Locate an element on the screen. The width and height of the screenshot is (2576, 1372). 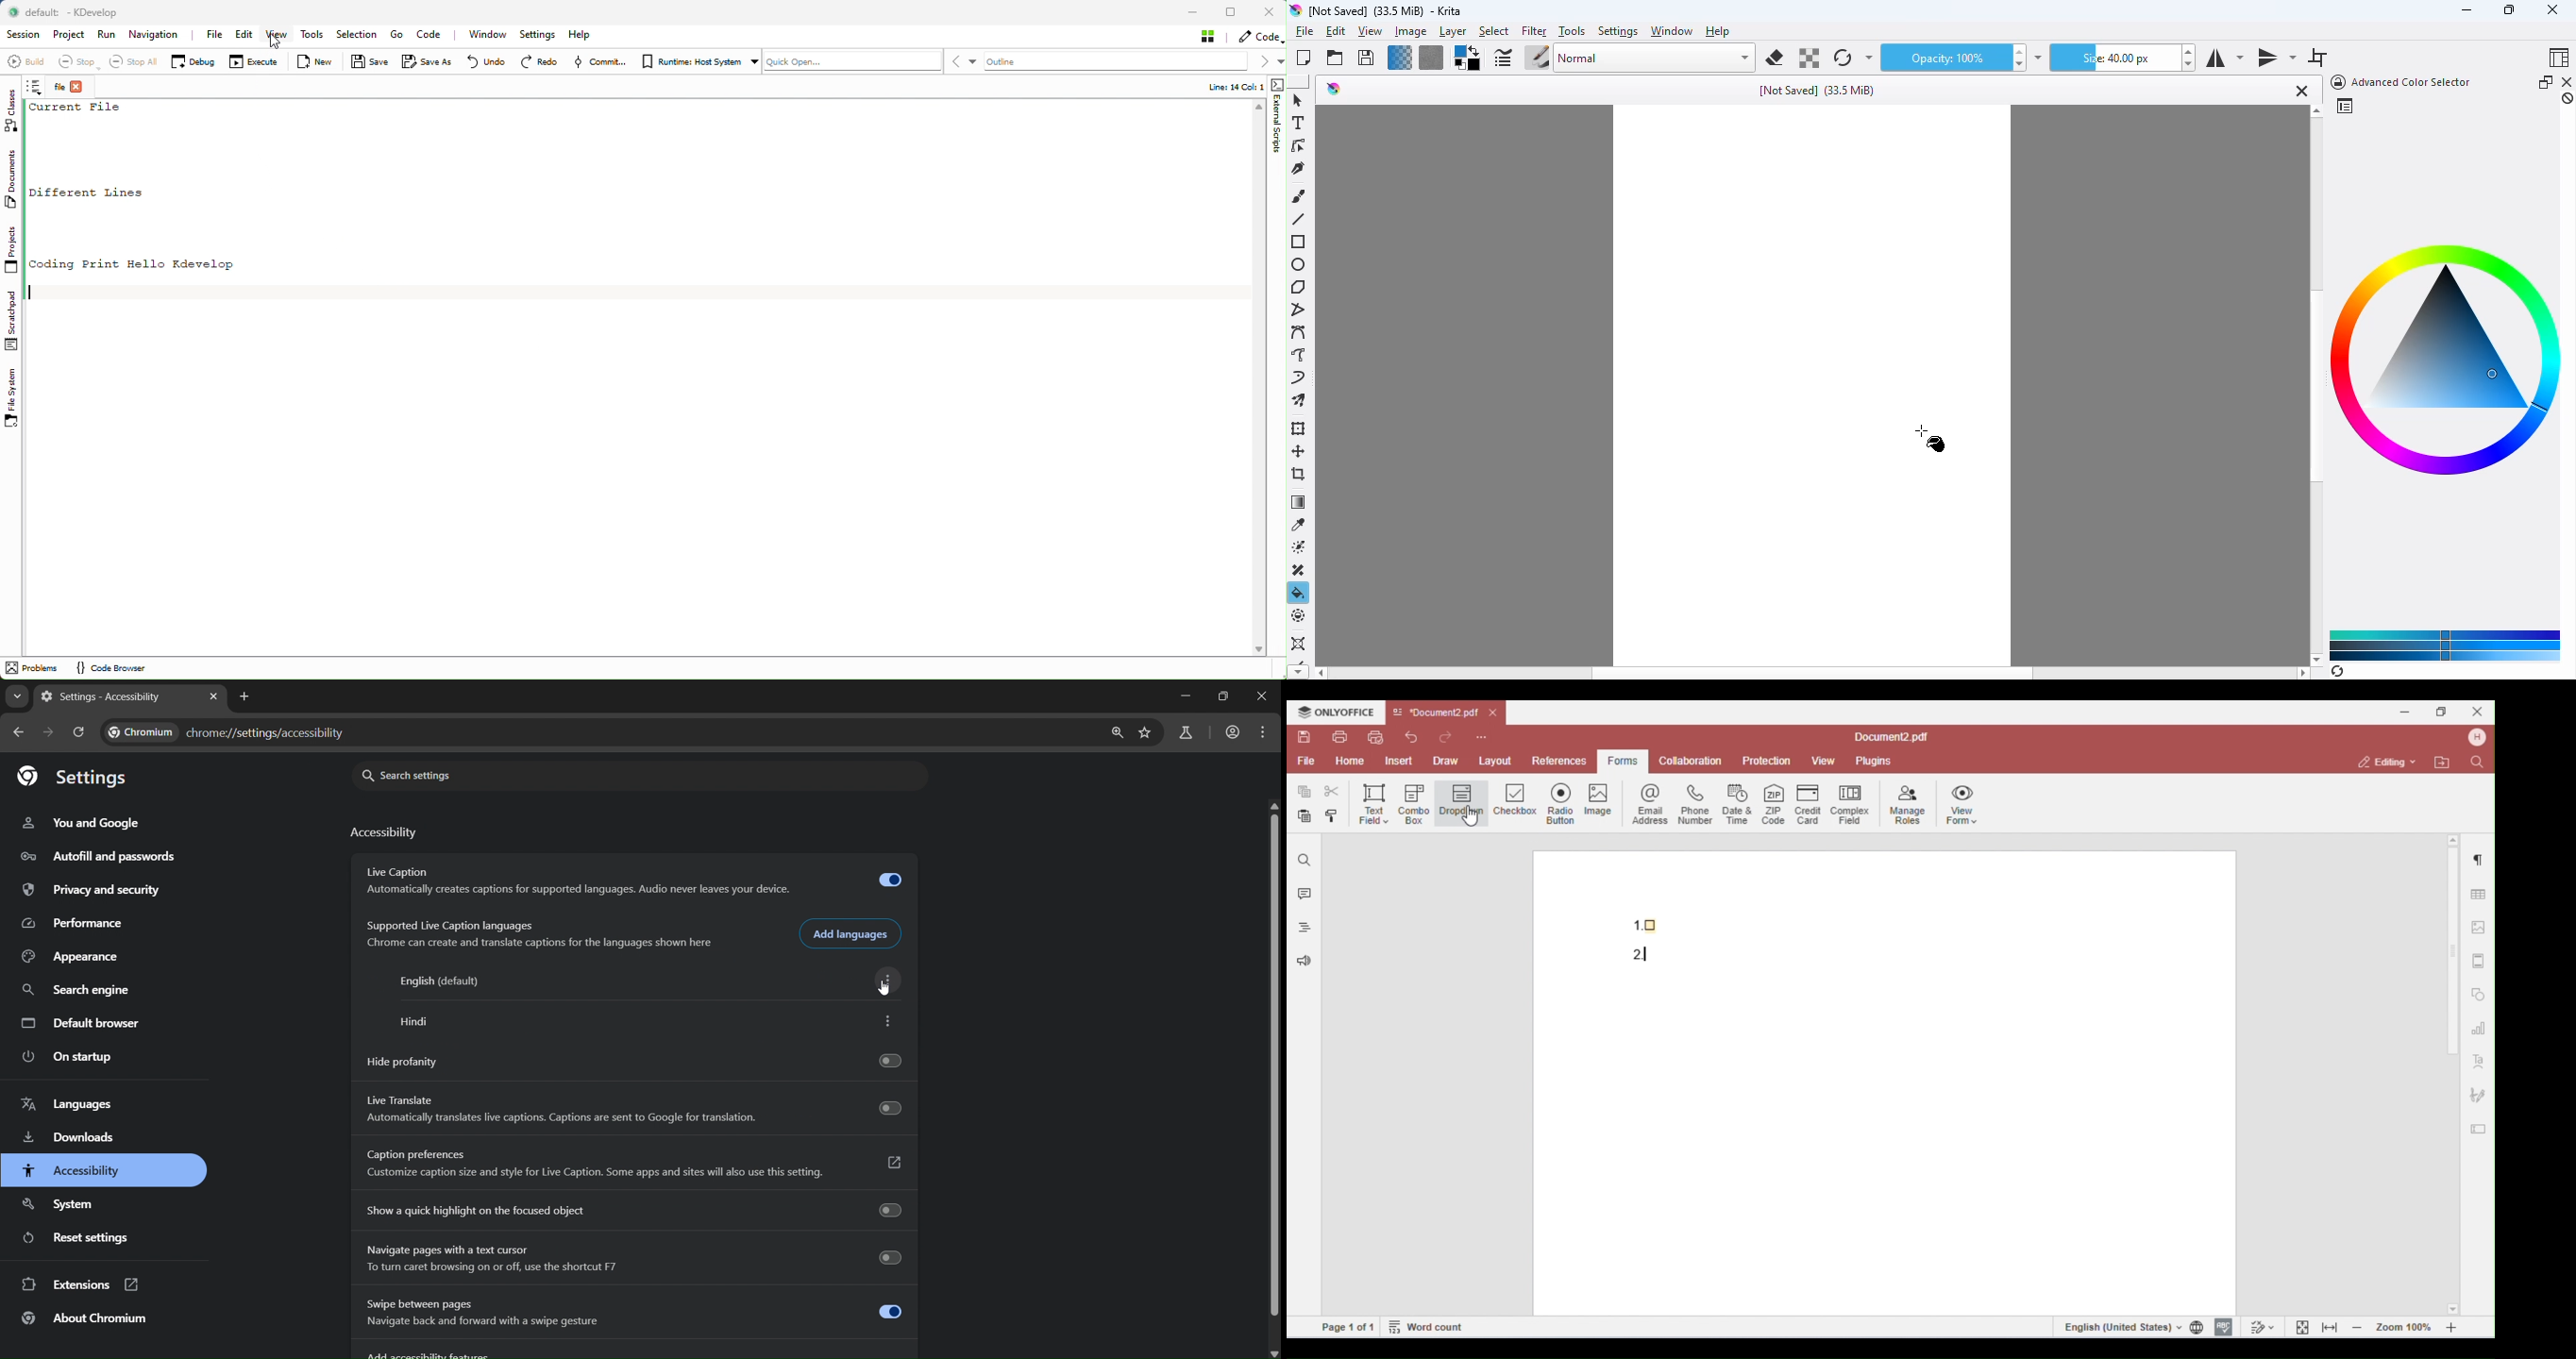
settings is located at coordinates (73, 778).